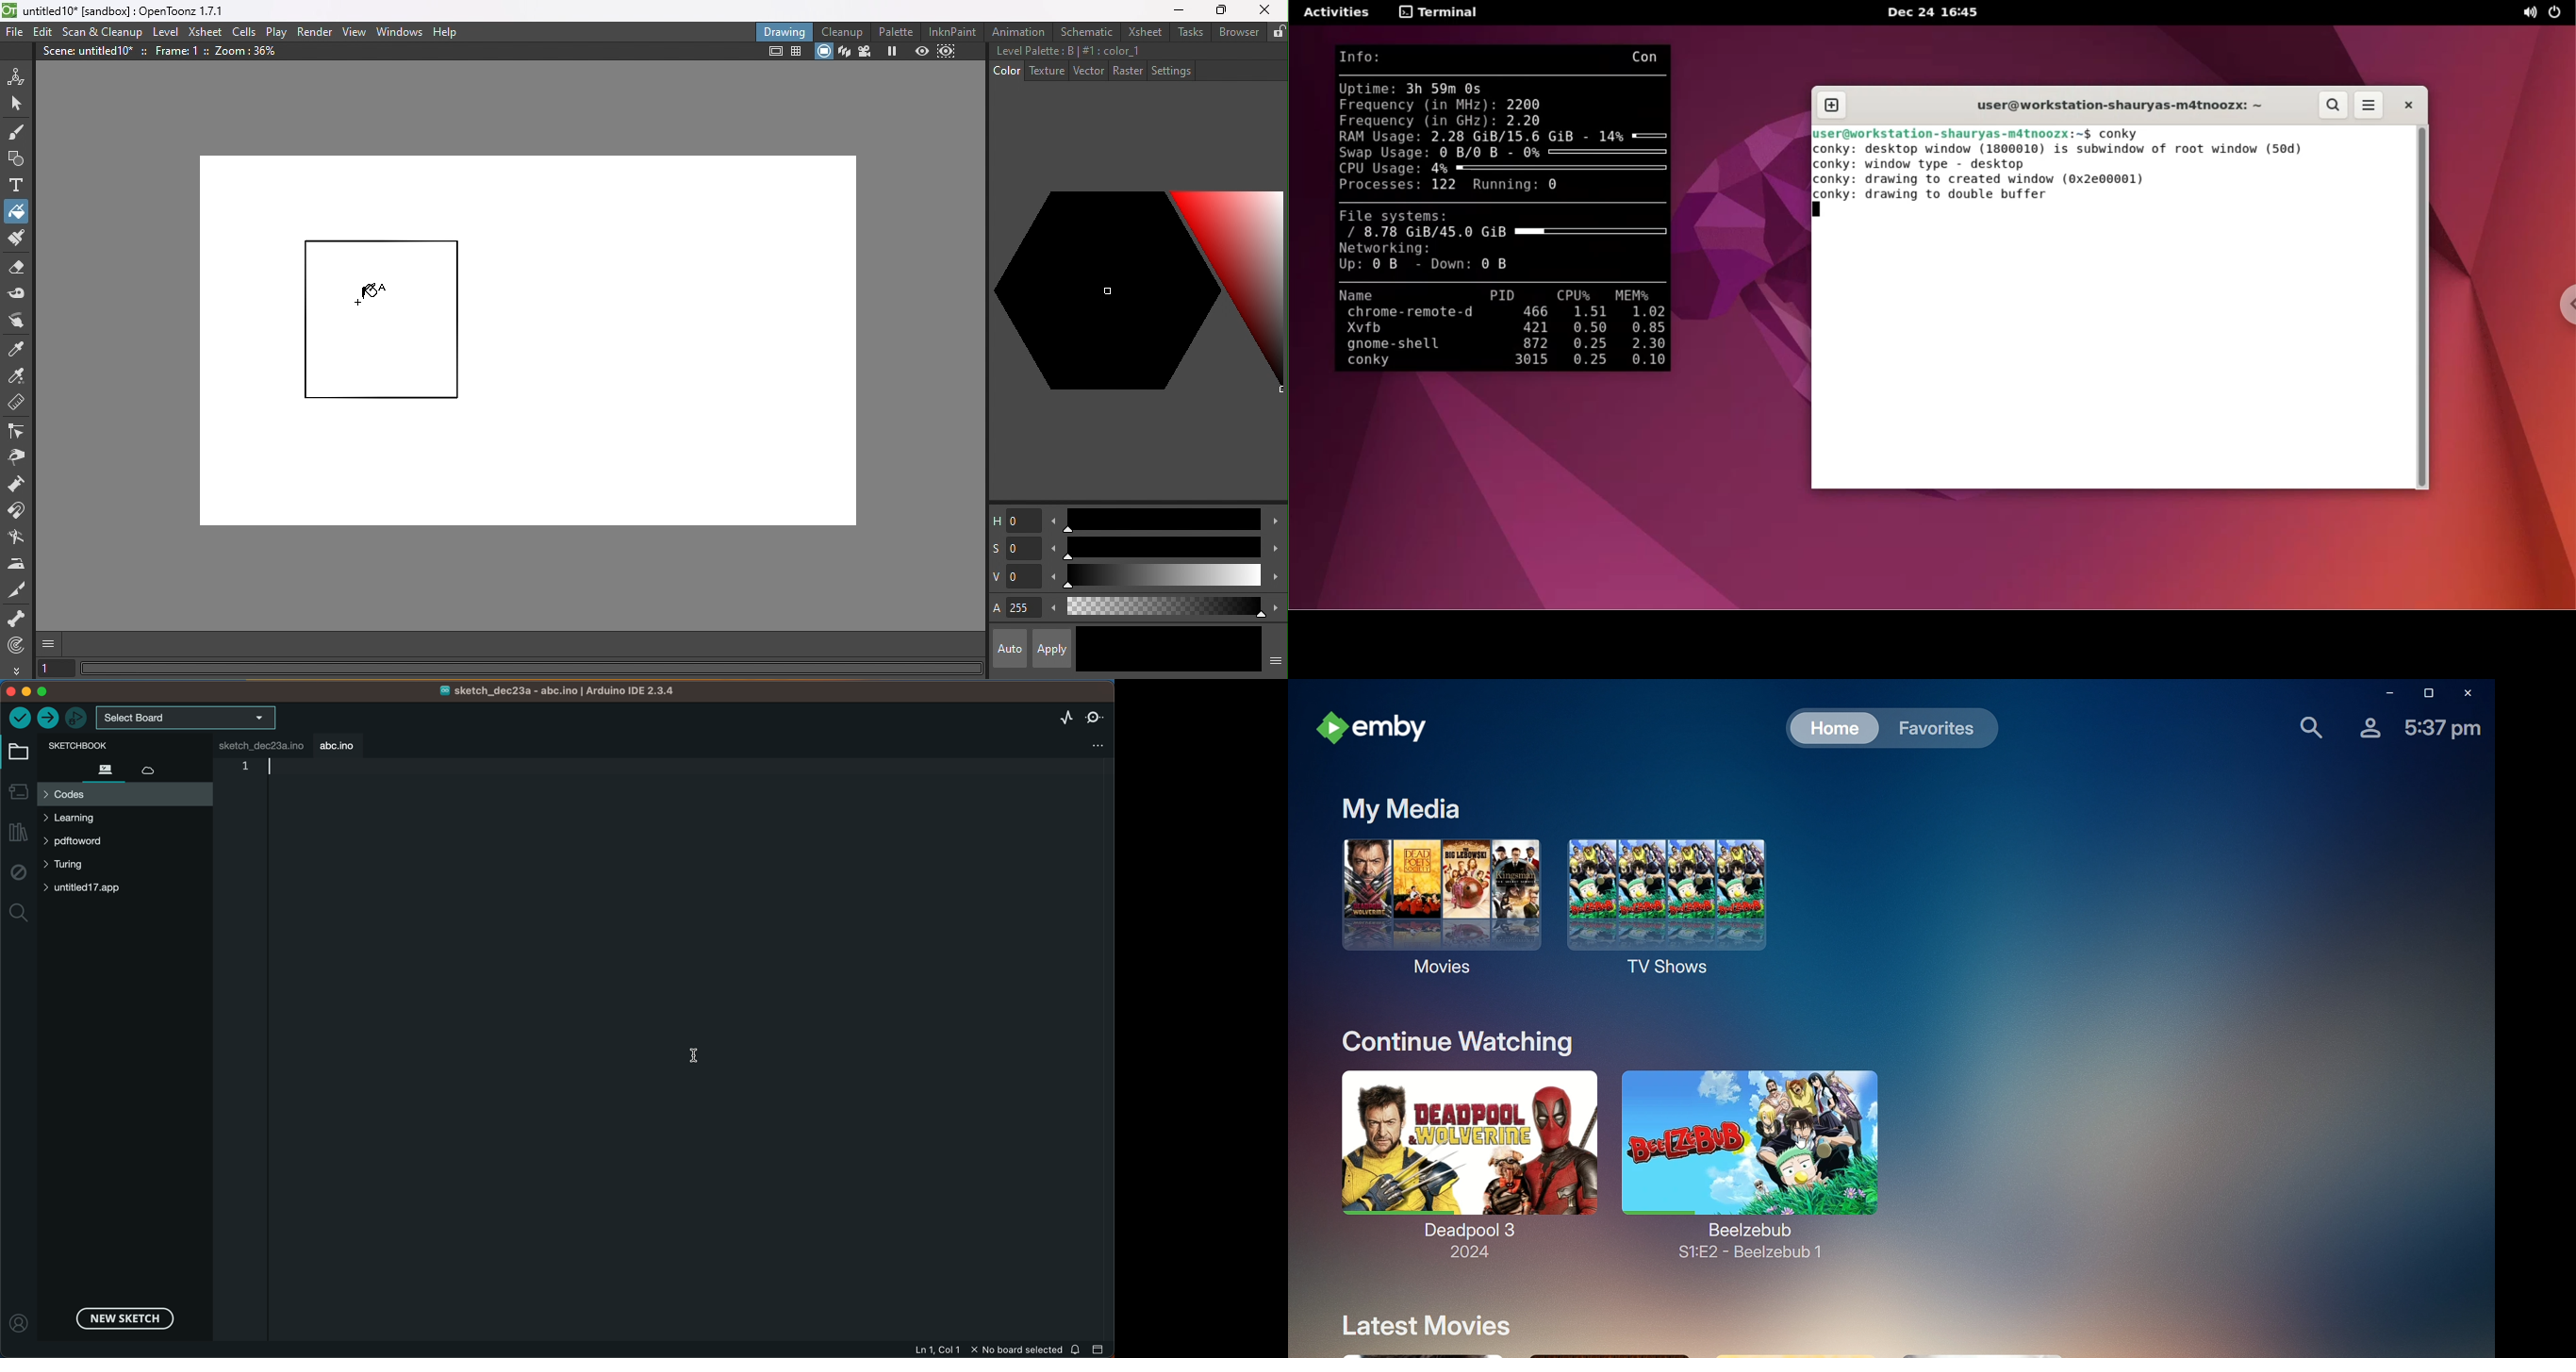  I want to click on Increase, so click(1275, 606).